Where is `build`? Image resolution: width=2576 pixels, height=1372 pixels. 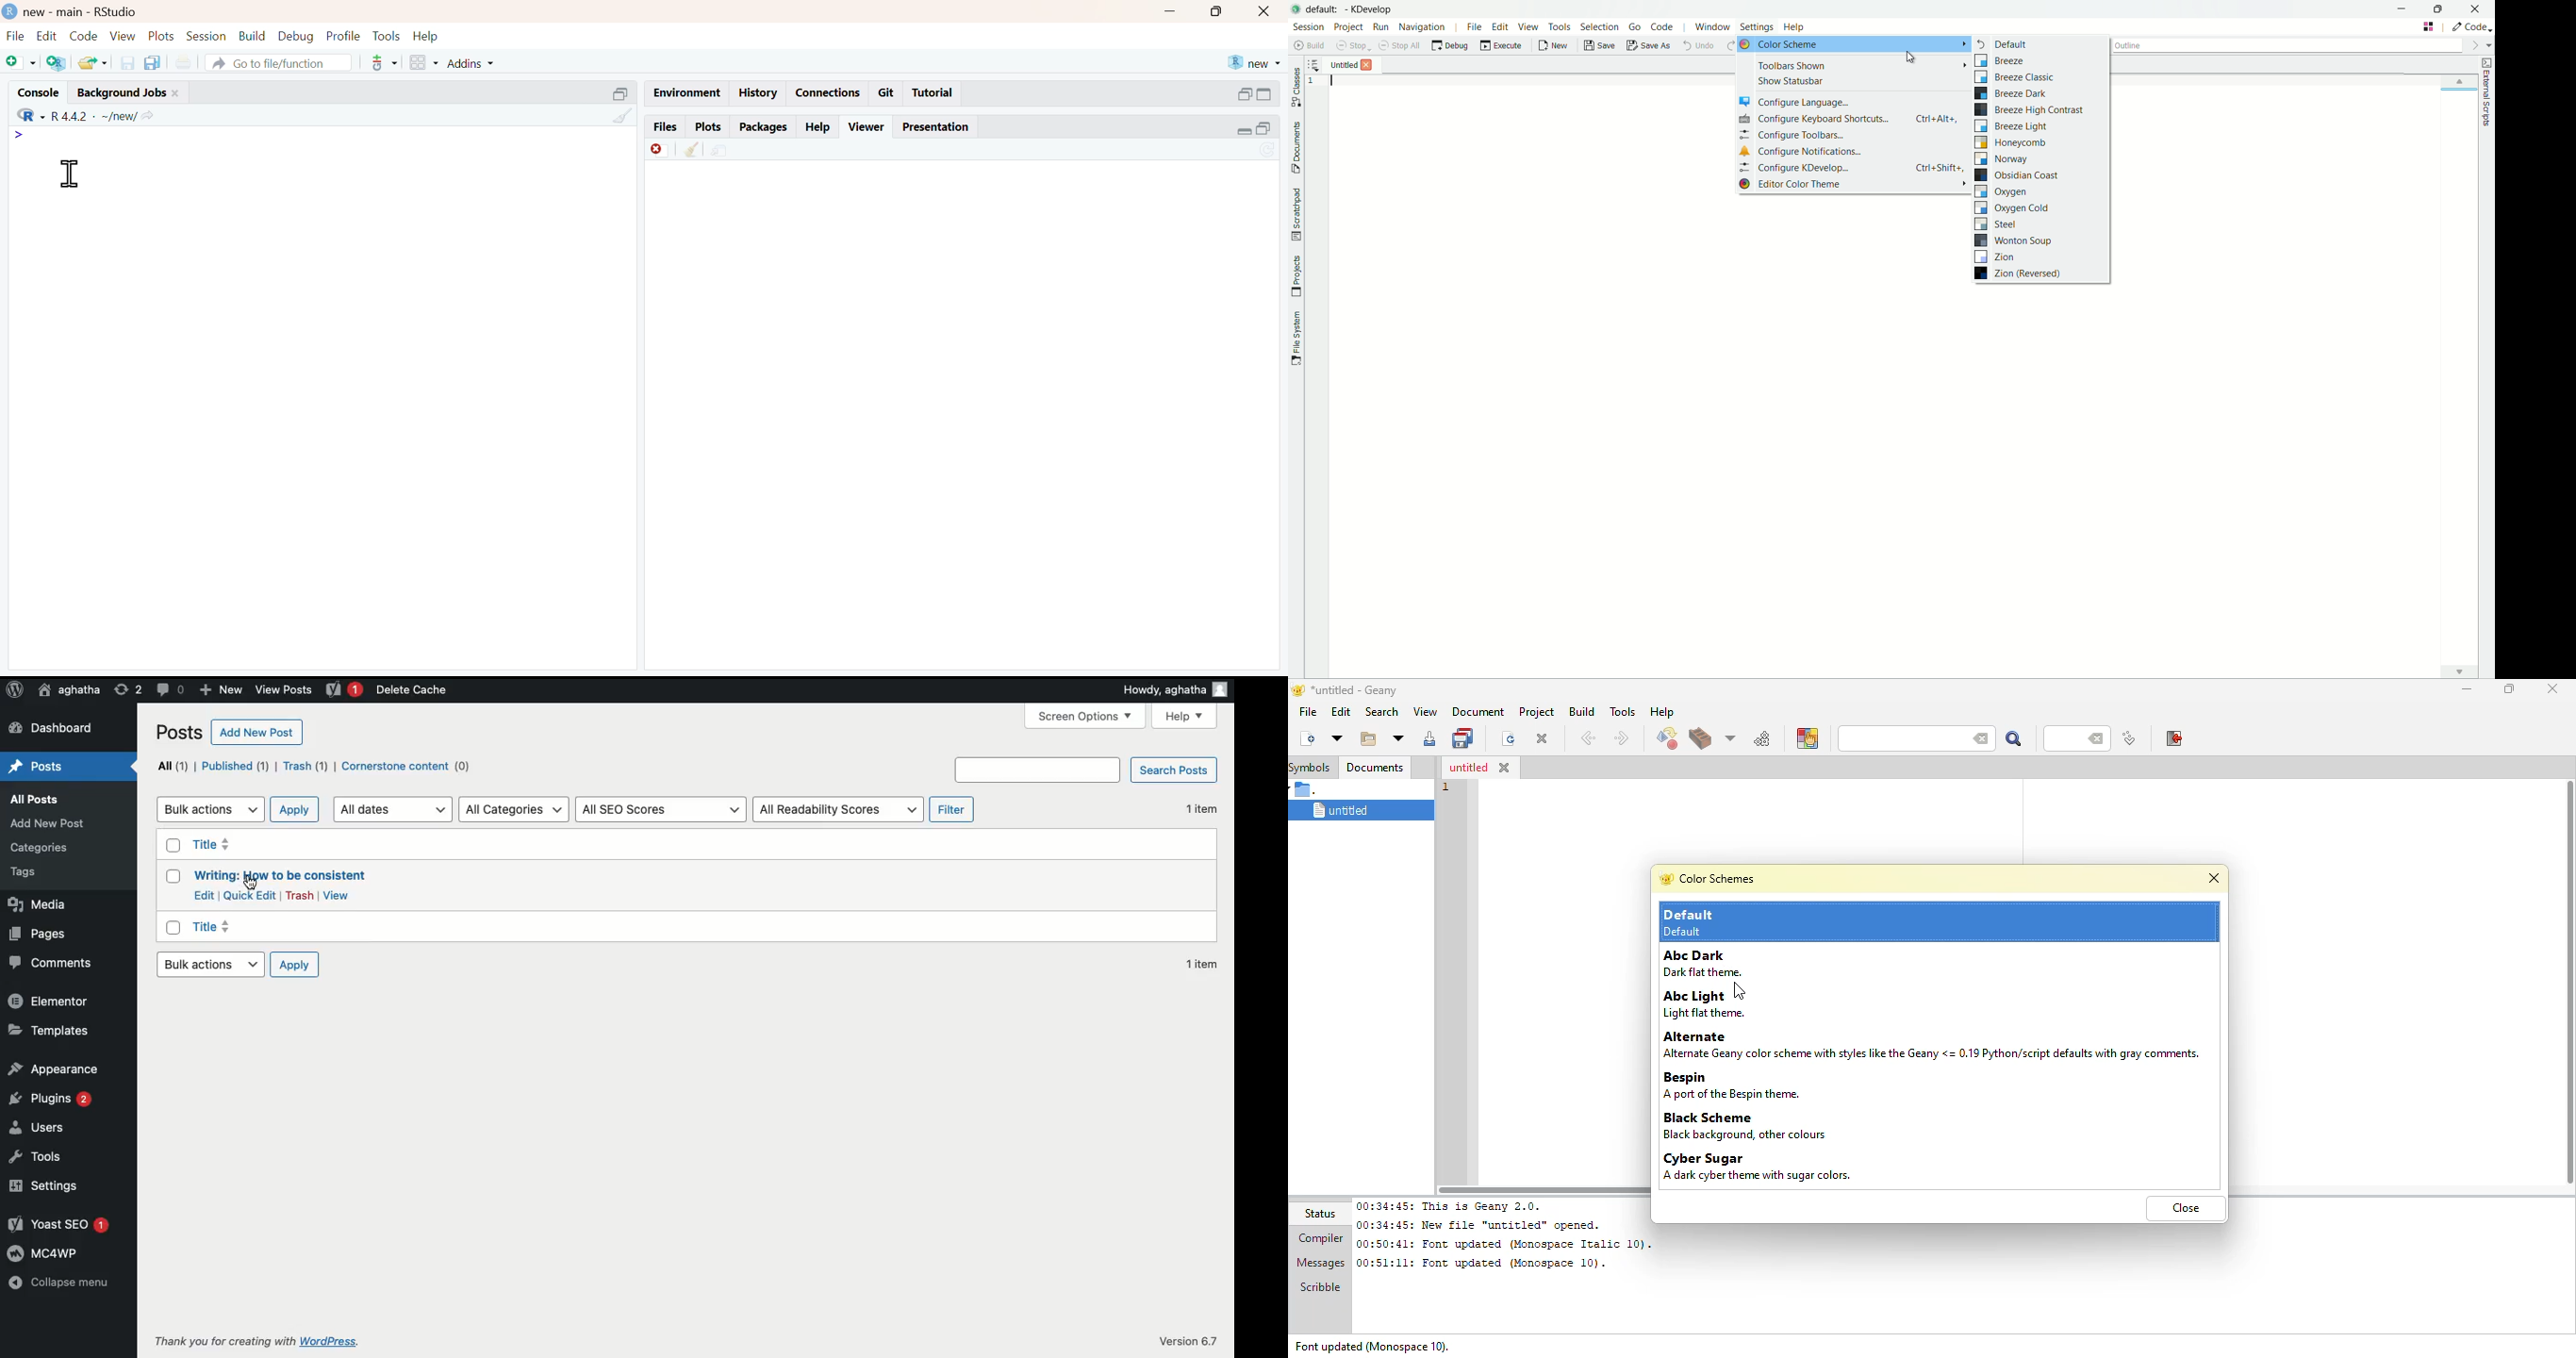 build is located at coordinates (1699, 740).